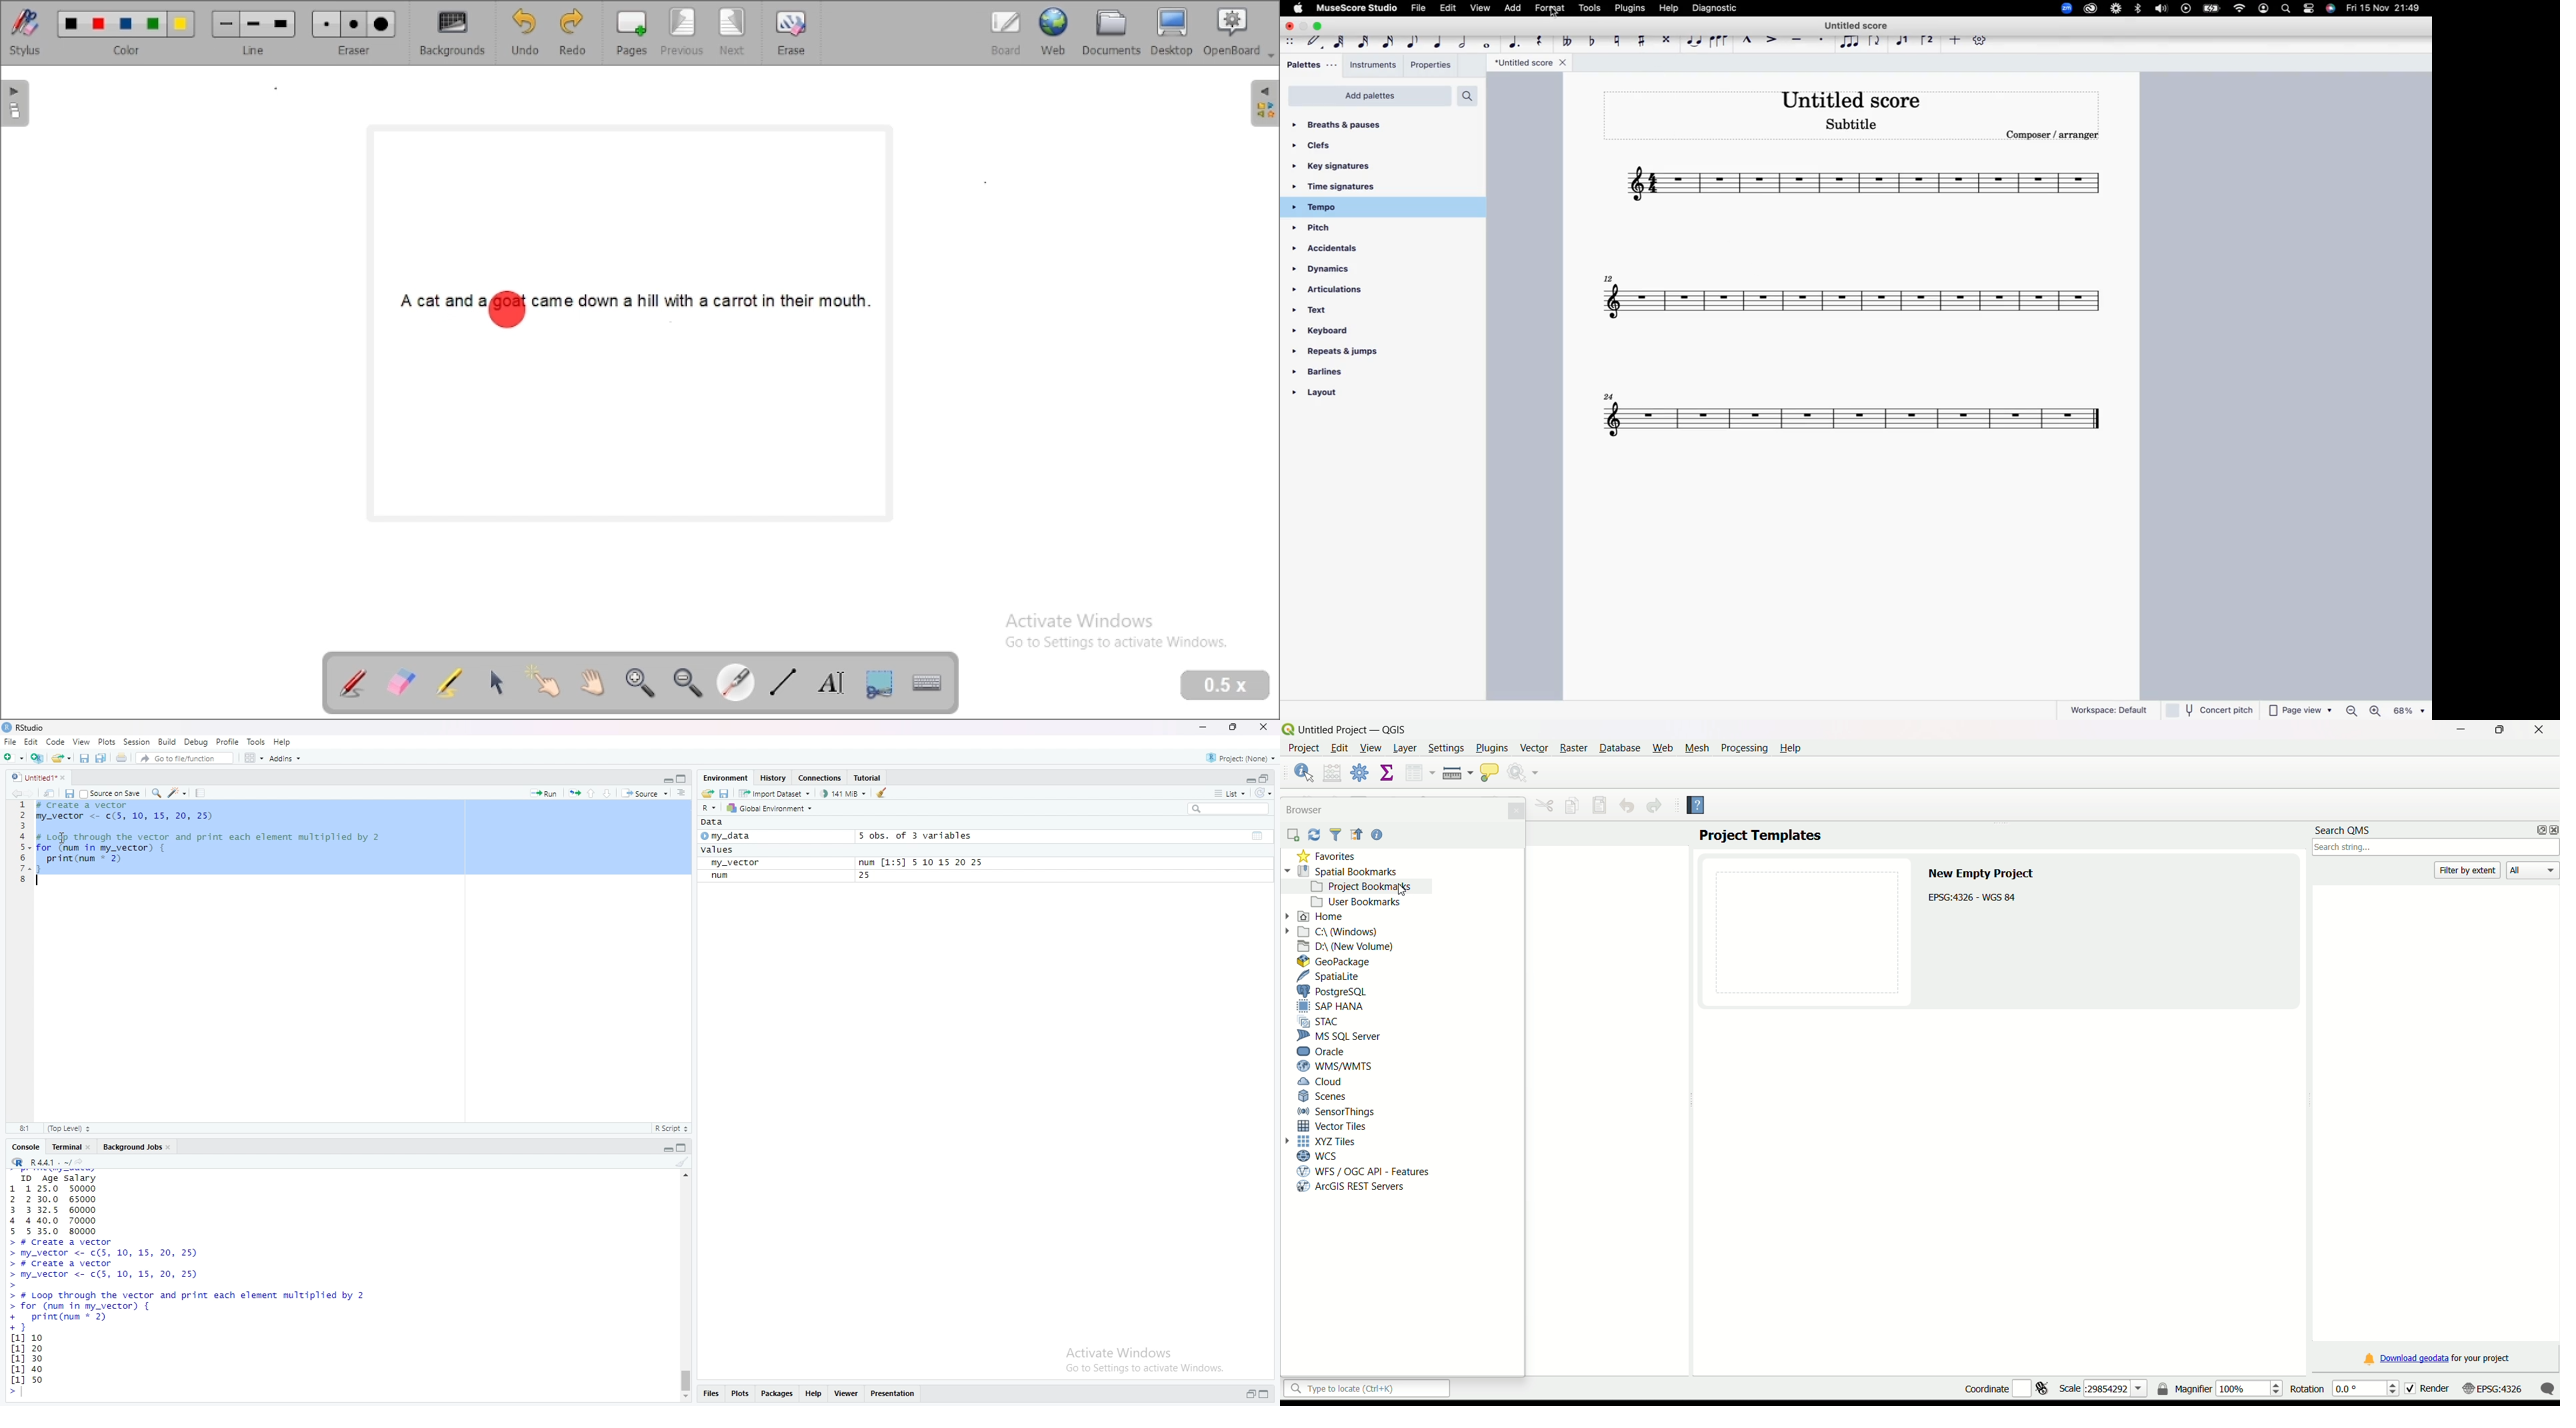 This screenshot has width=2576, height=1428. What do you see at coordinates (1234, 727) in the screenshot?
I see `maximize` at bounding box center [1234, 727].